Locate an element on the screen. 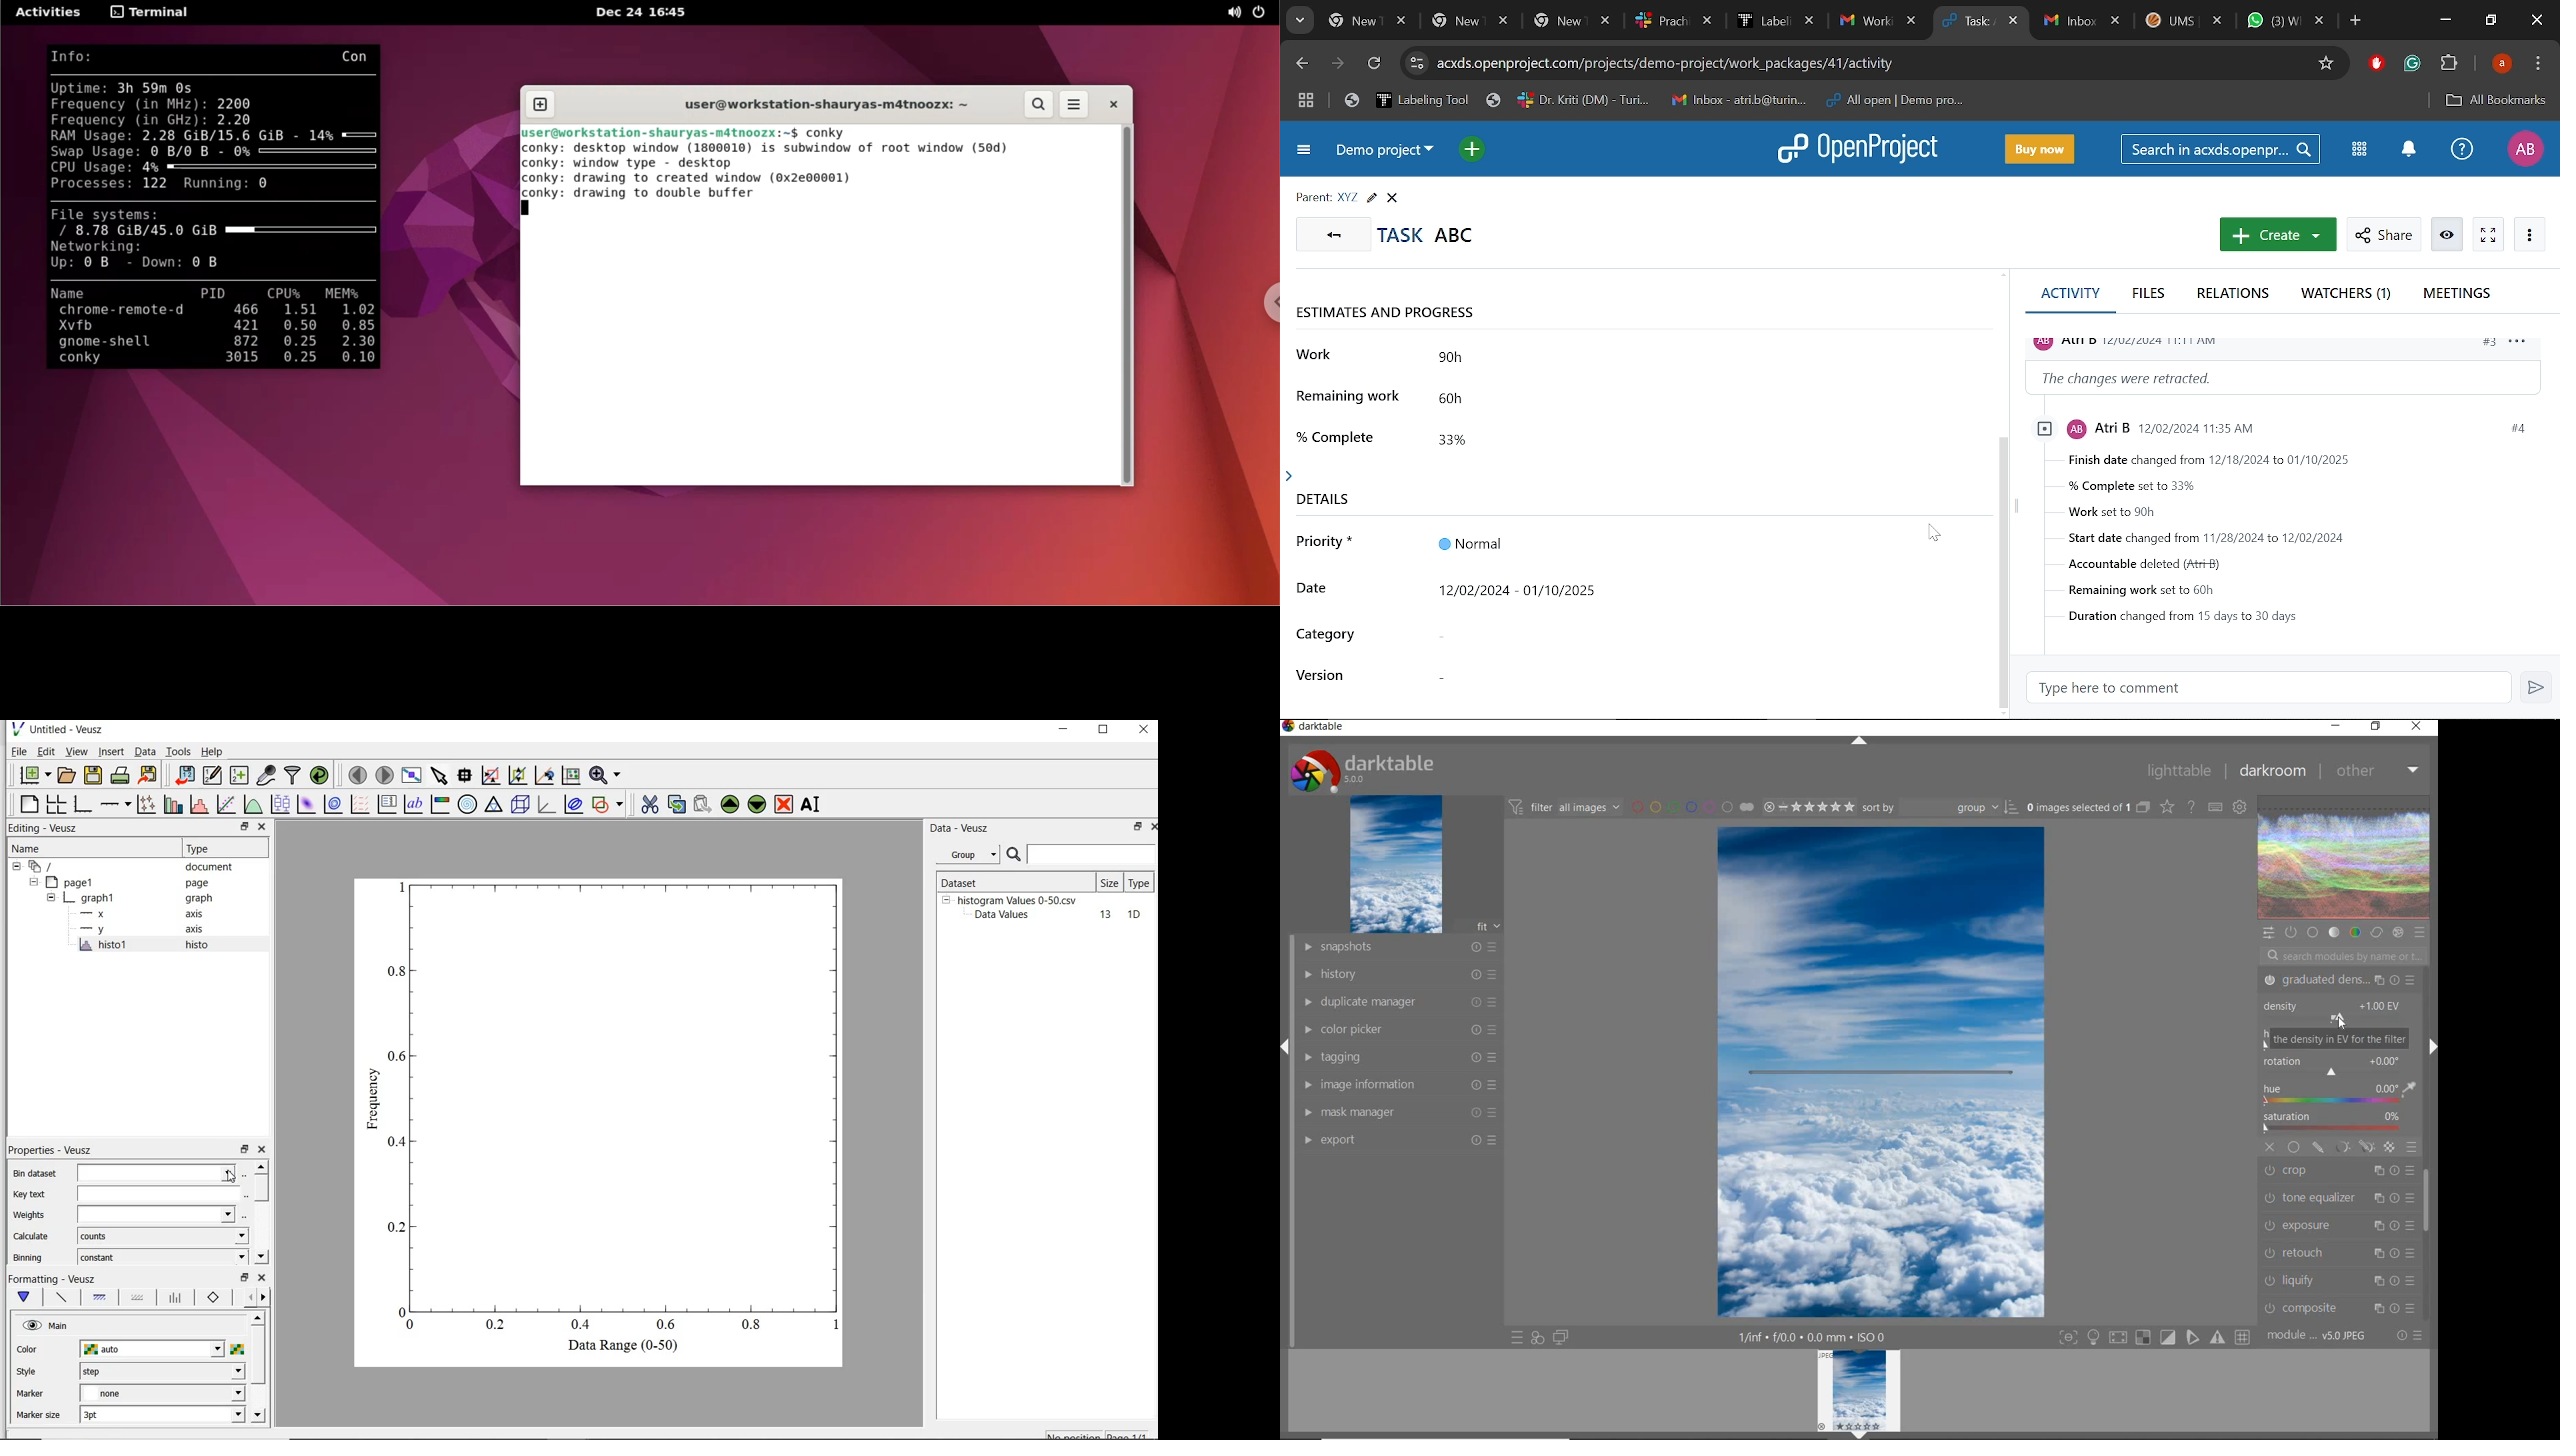 This screenshot has width=2576, height=1456. Edit task is located at coordinates (1371, 198).